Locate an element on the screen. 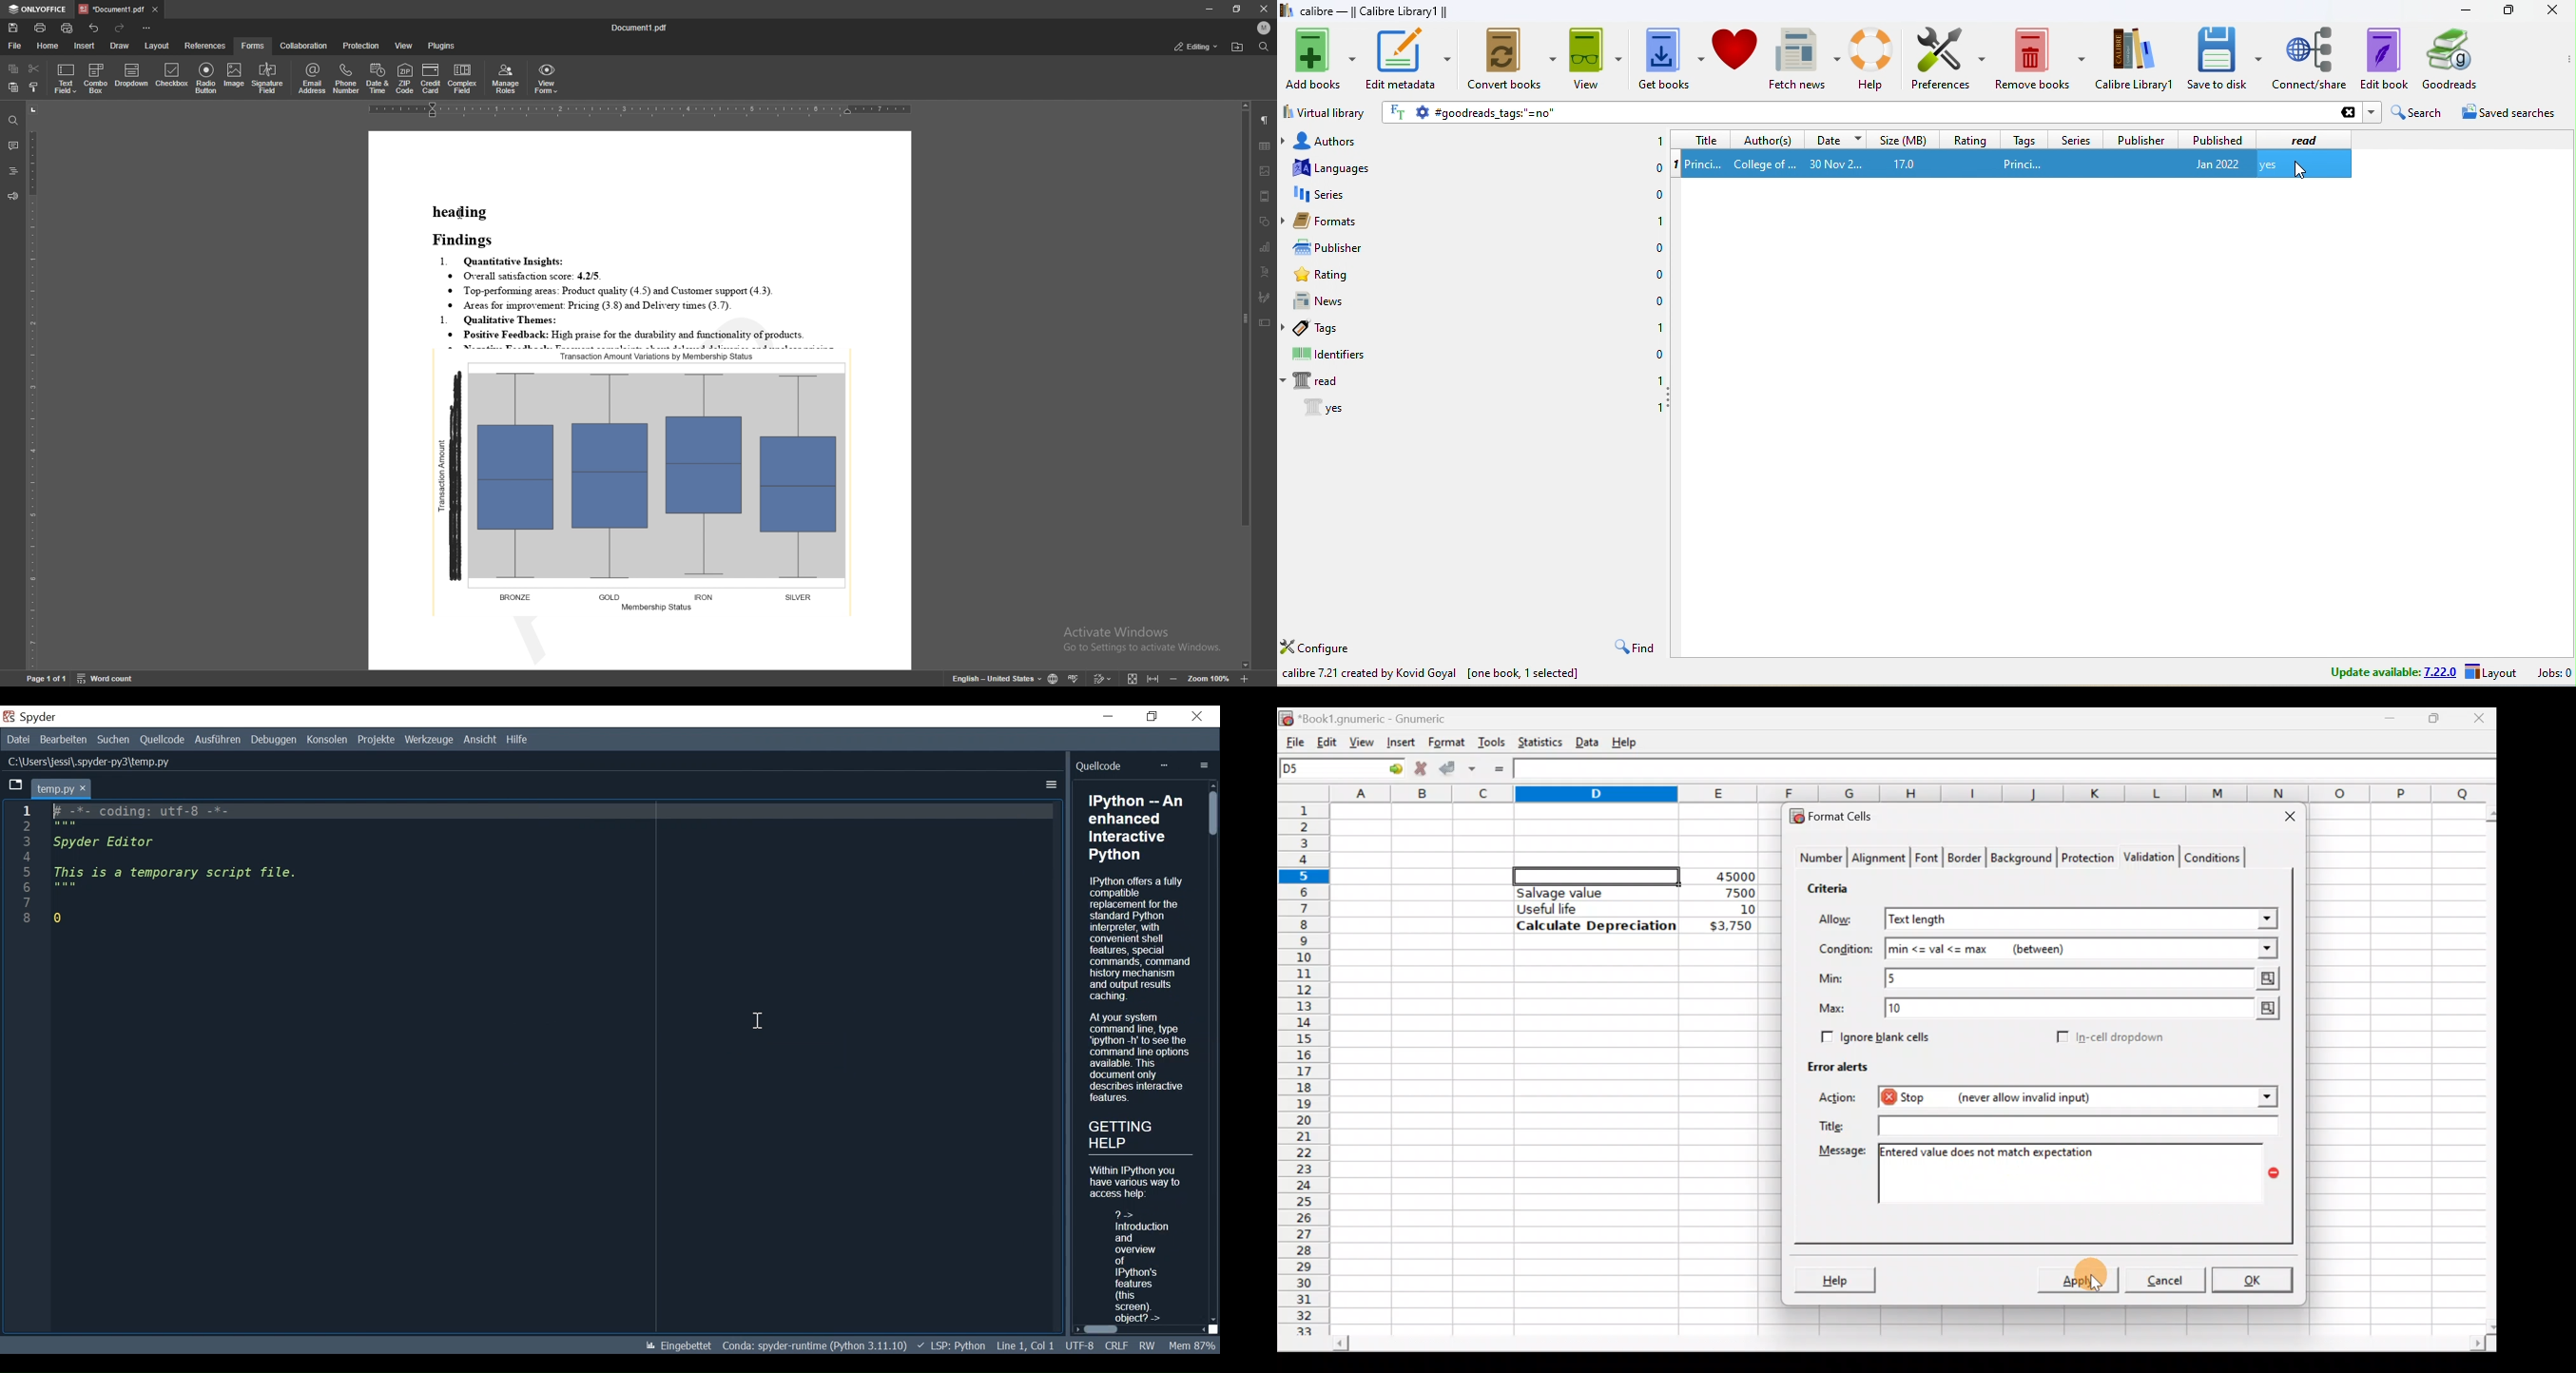 This screenshot has height=1400, width=2576. 1 is located at coordinates (1658, 139).